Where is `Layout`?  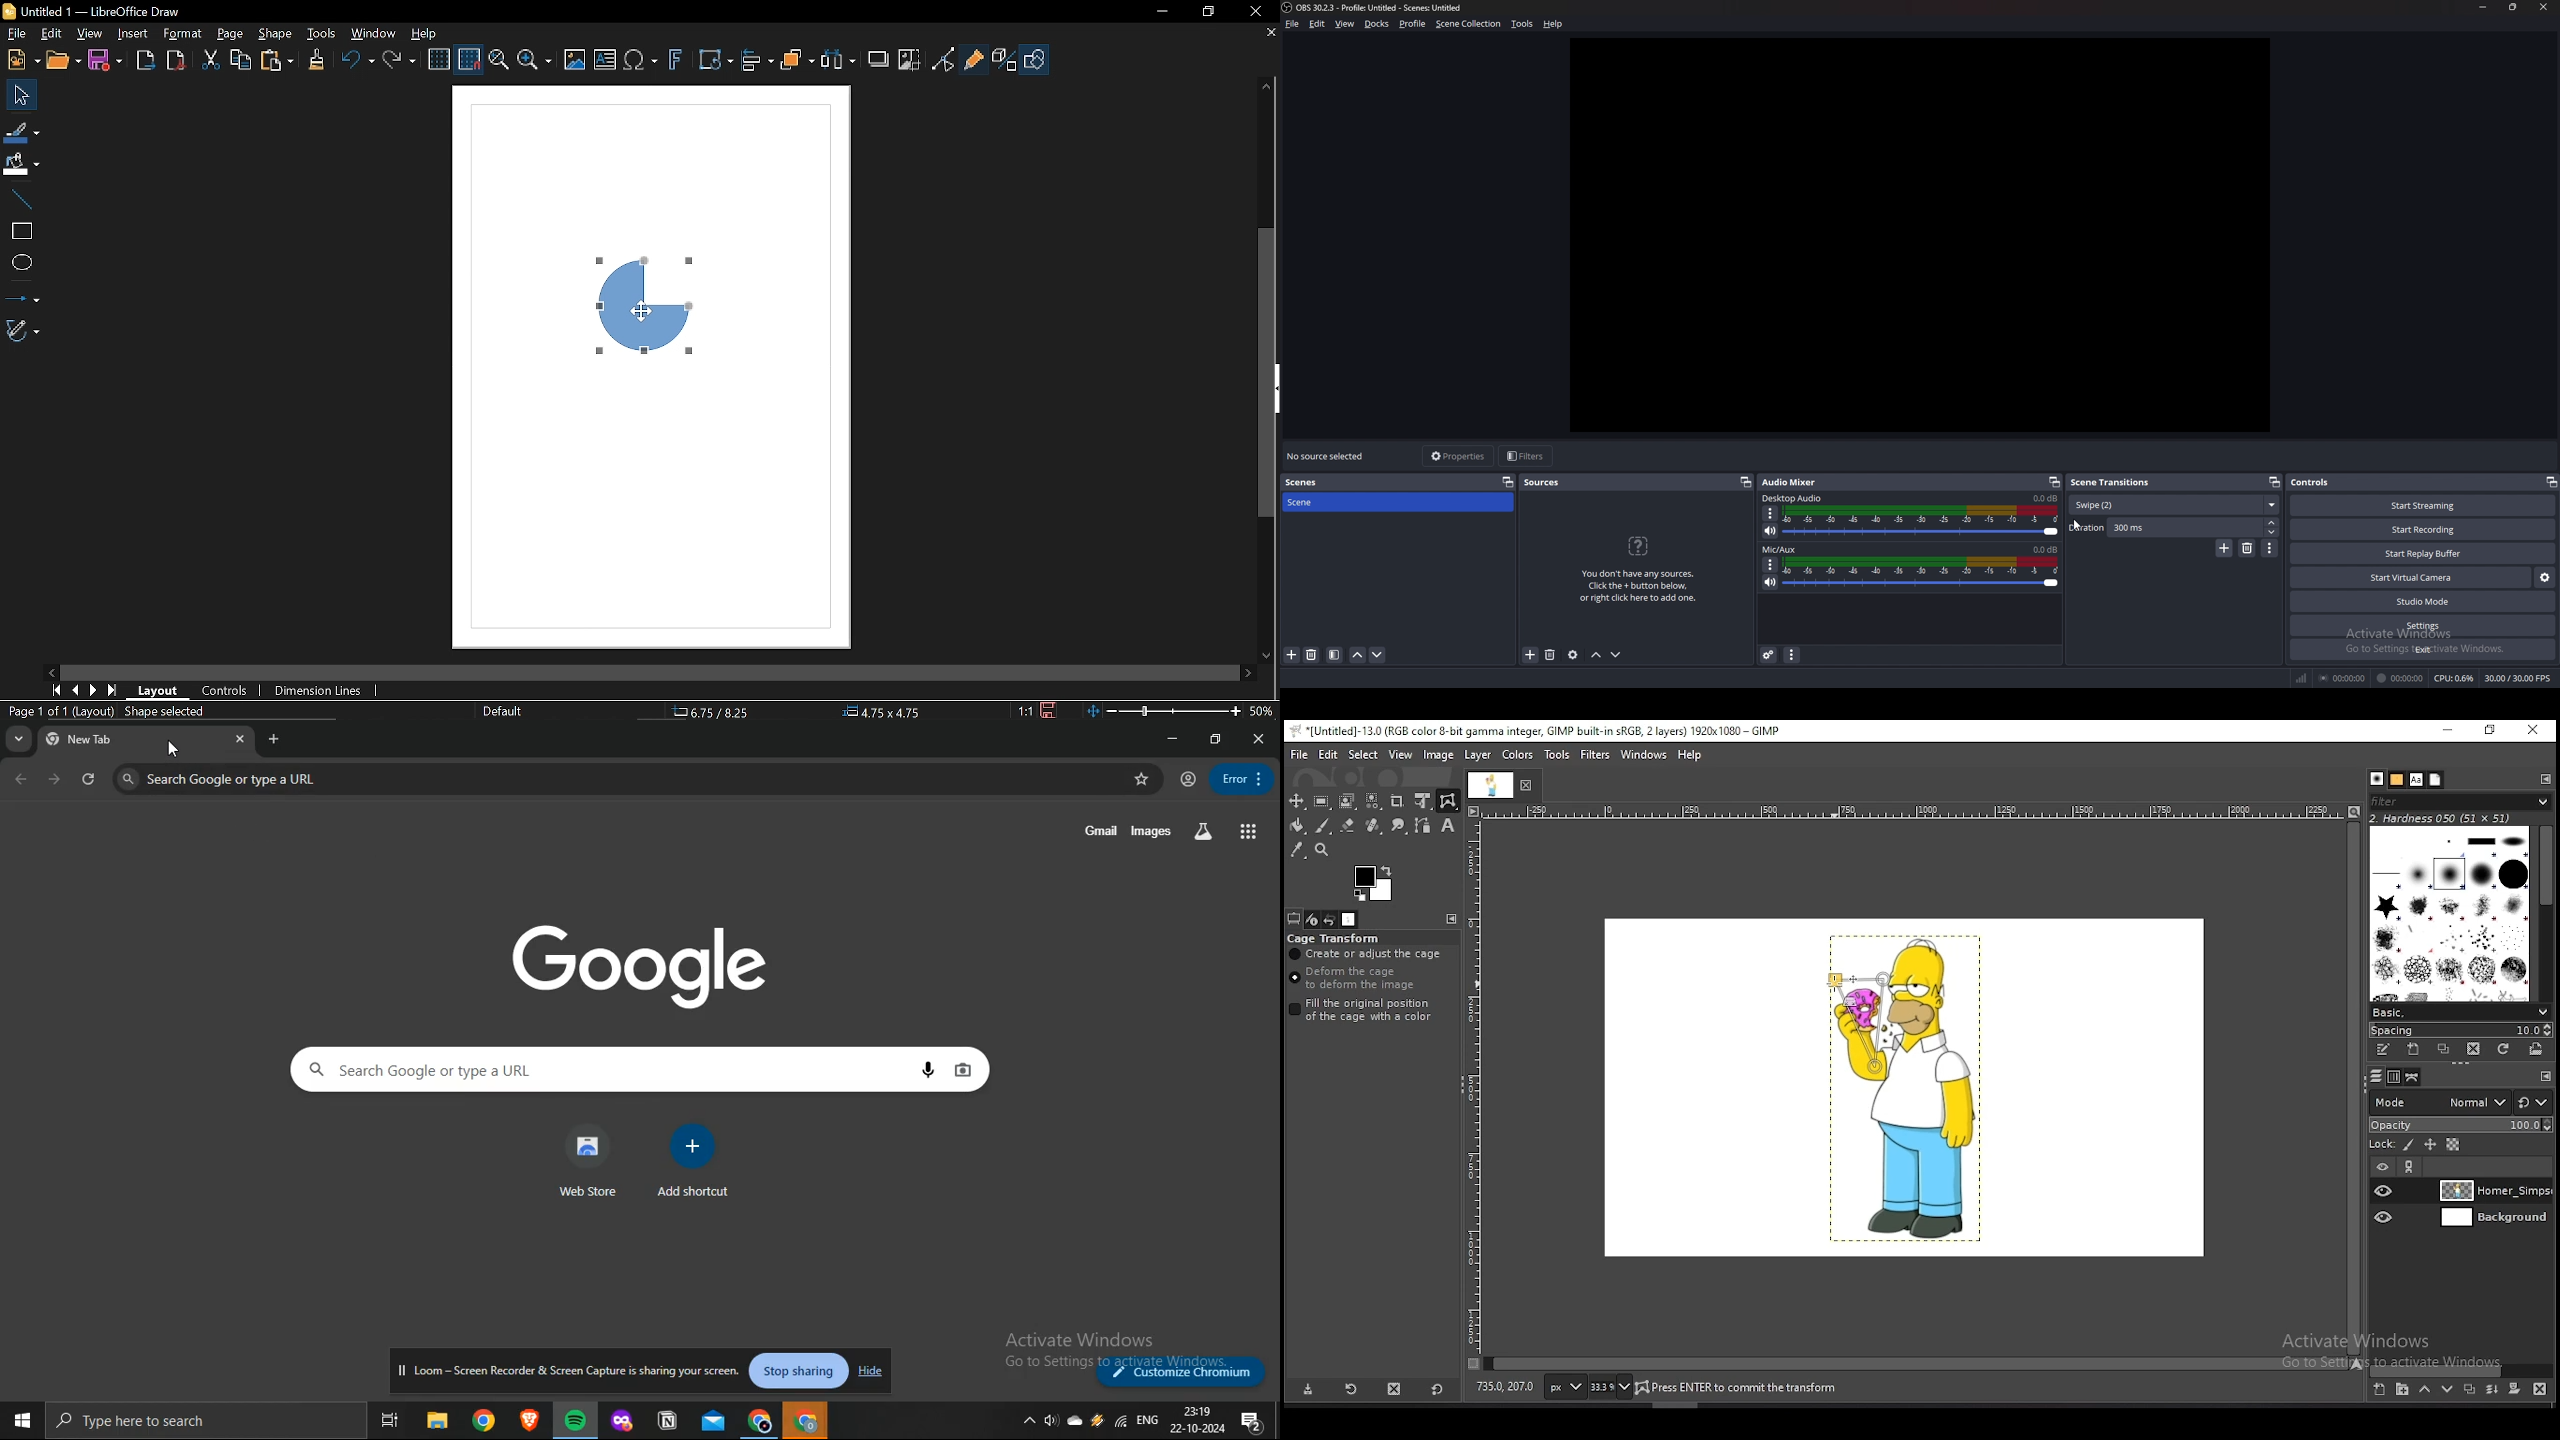
Layout is located at coordinates (160, 690).